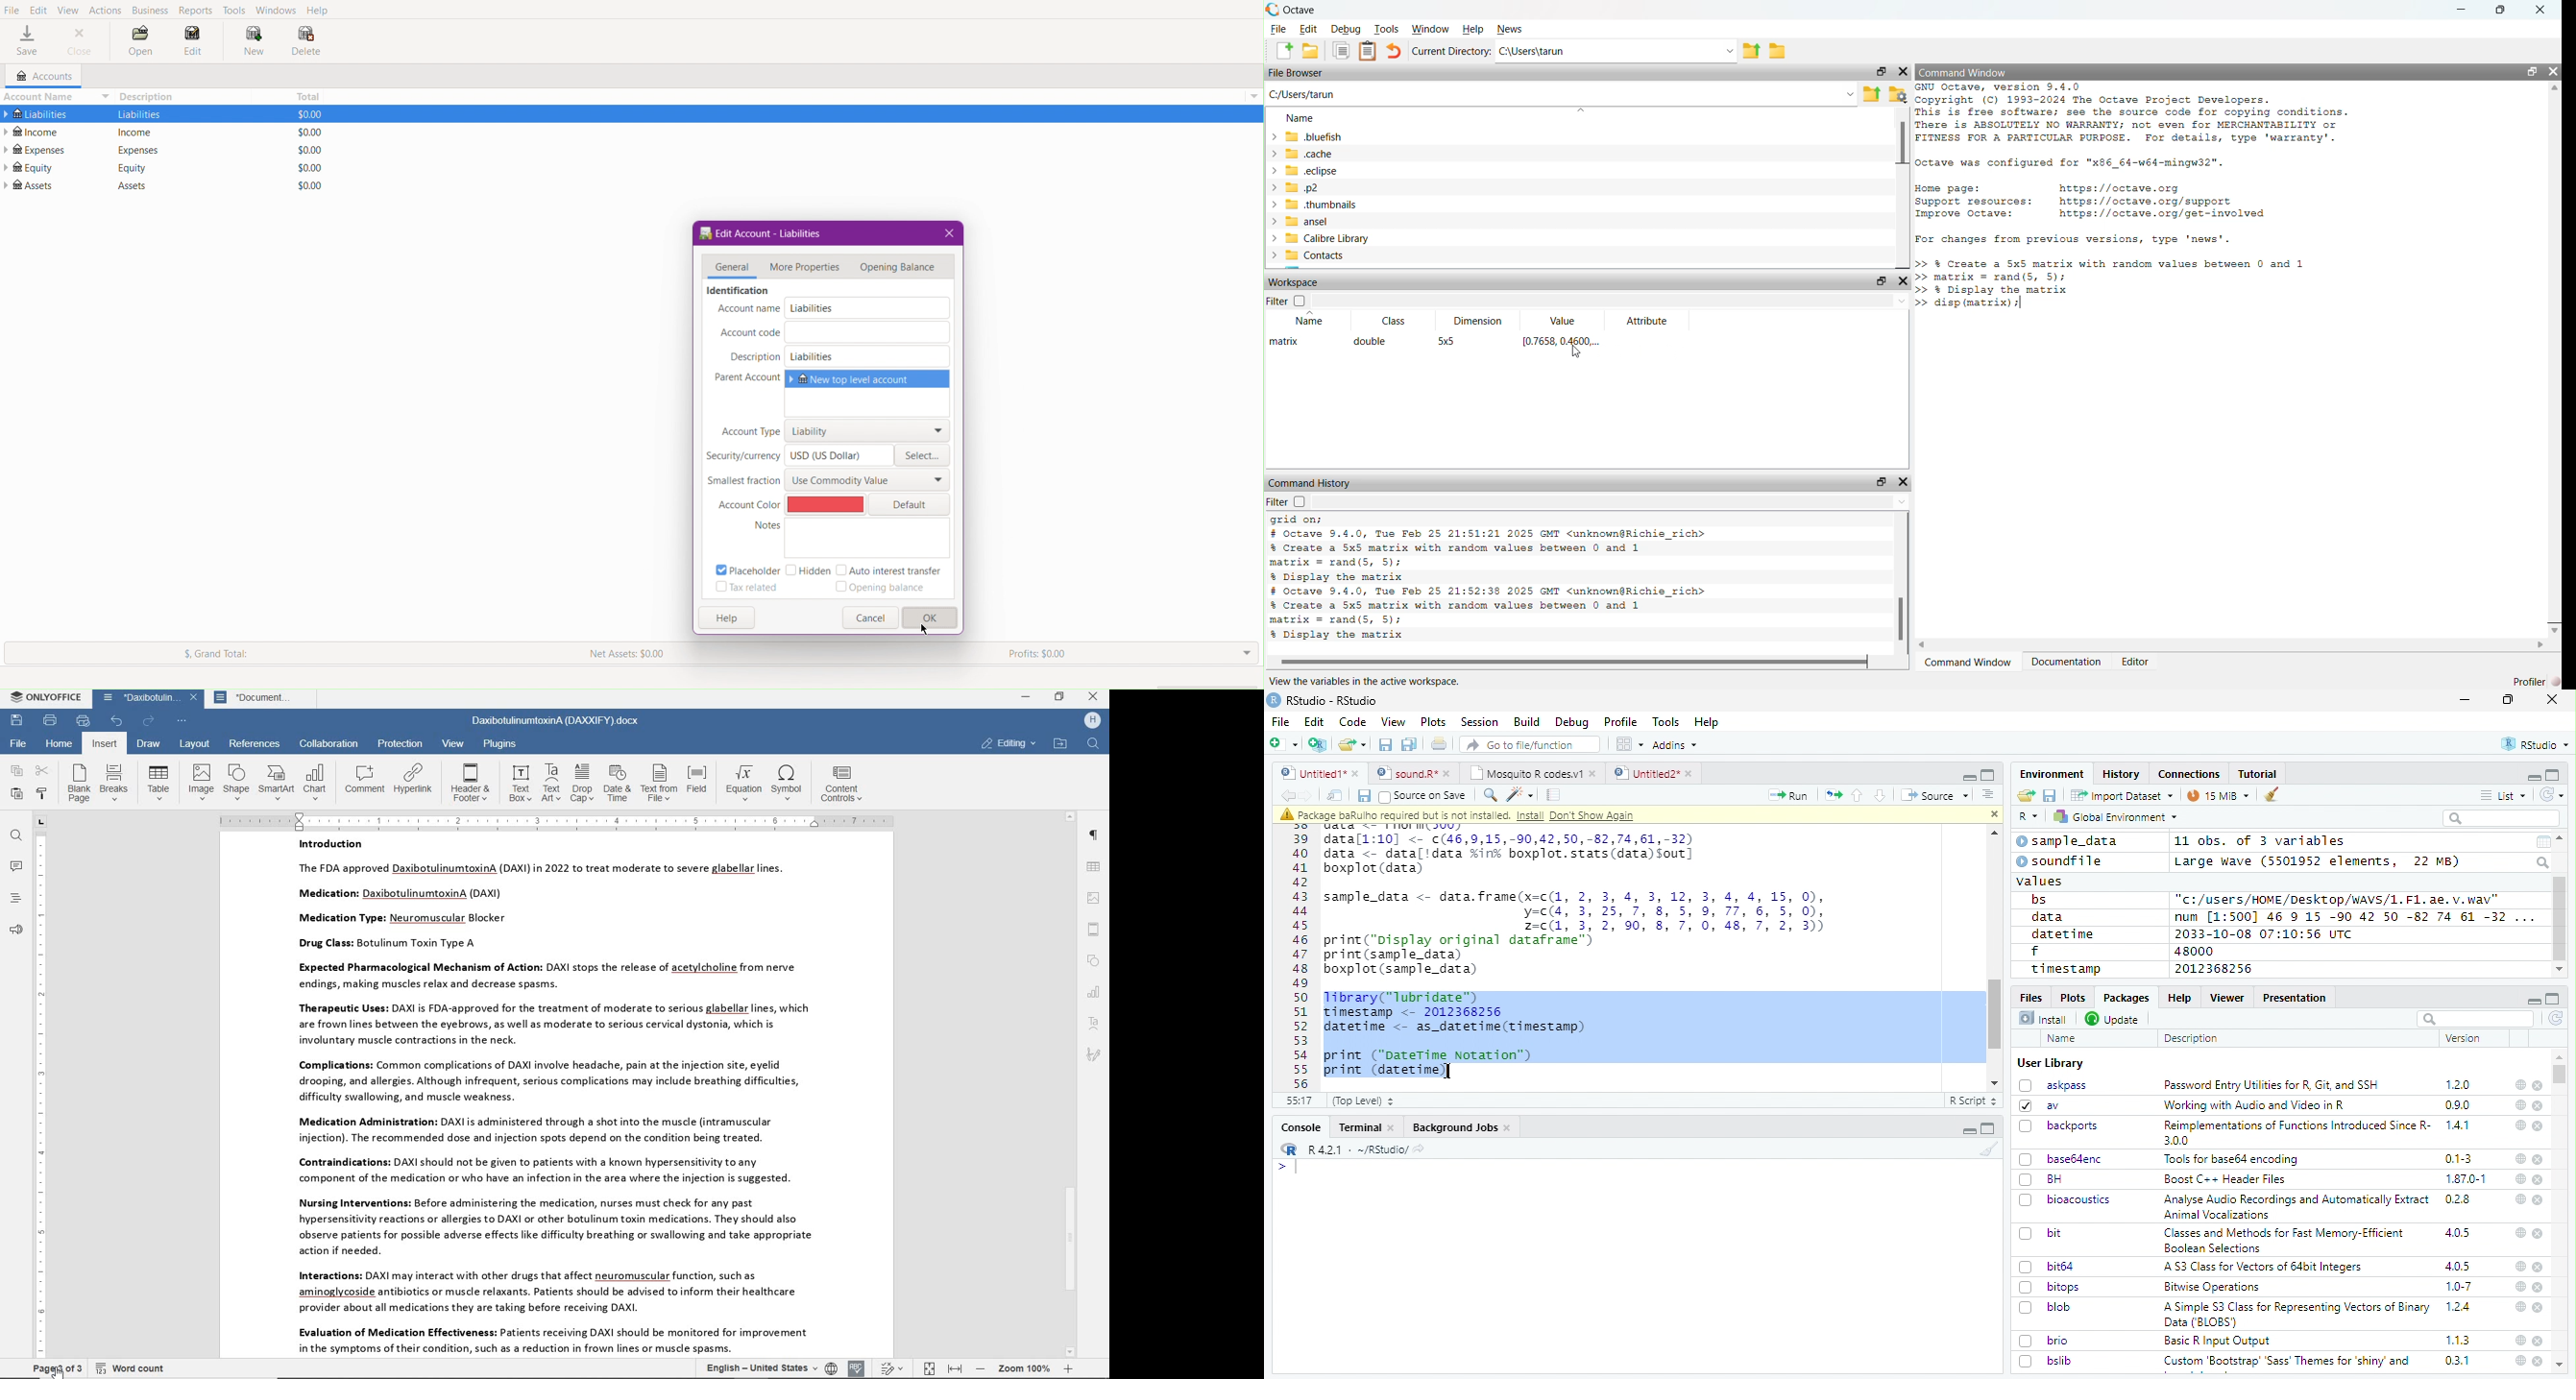  I want to click on Tools, so click(1665, 722).